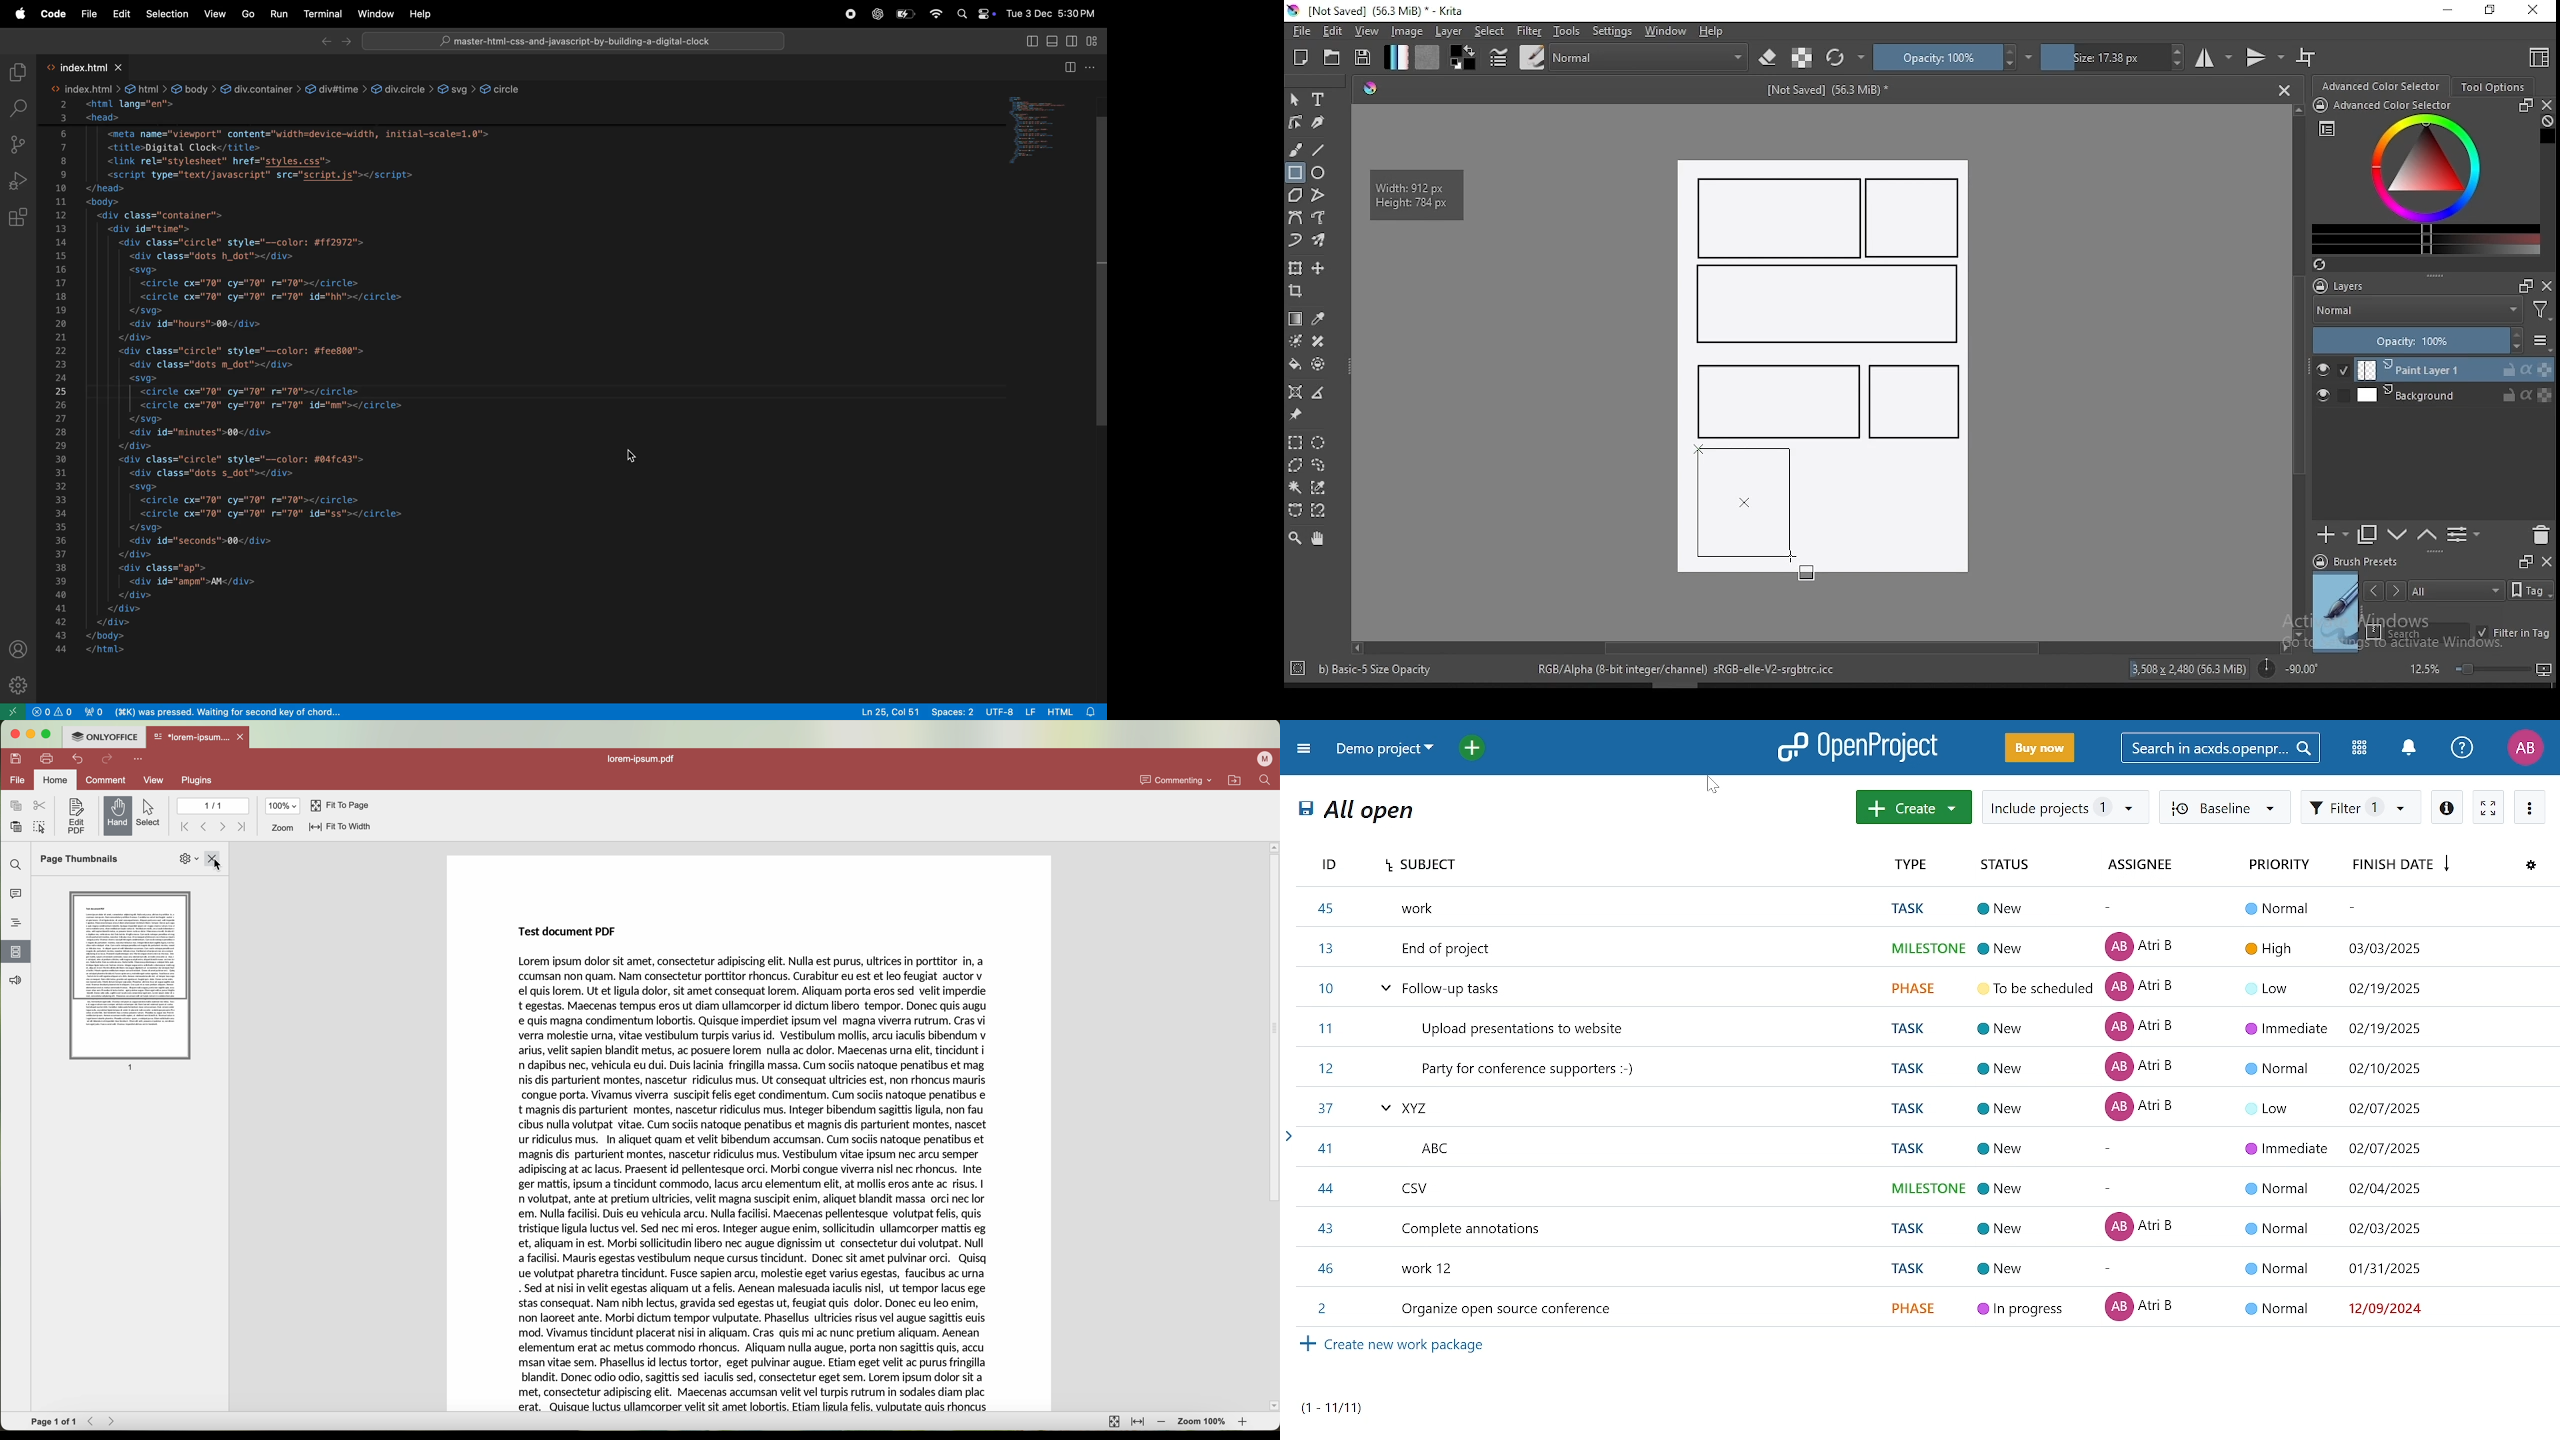 The image size is (2576, 1456). I want to click on open sidebar, so click(1288, 1139).